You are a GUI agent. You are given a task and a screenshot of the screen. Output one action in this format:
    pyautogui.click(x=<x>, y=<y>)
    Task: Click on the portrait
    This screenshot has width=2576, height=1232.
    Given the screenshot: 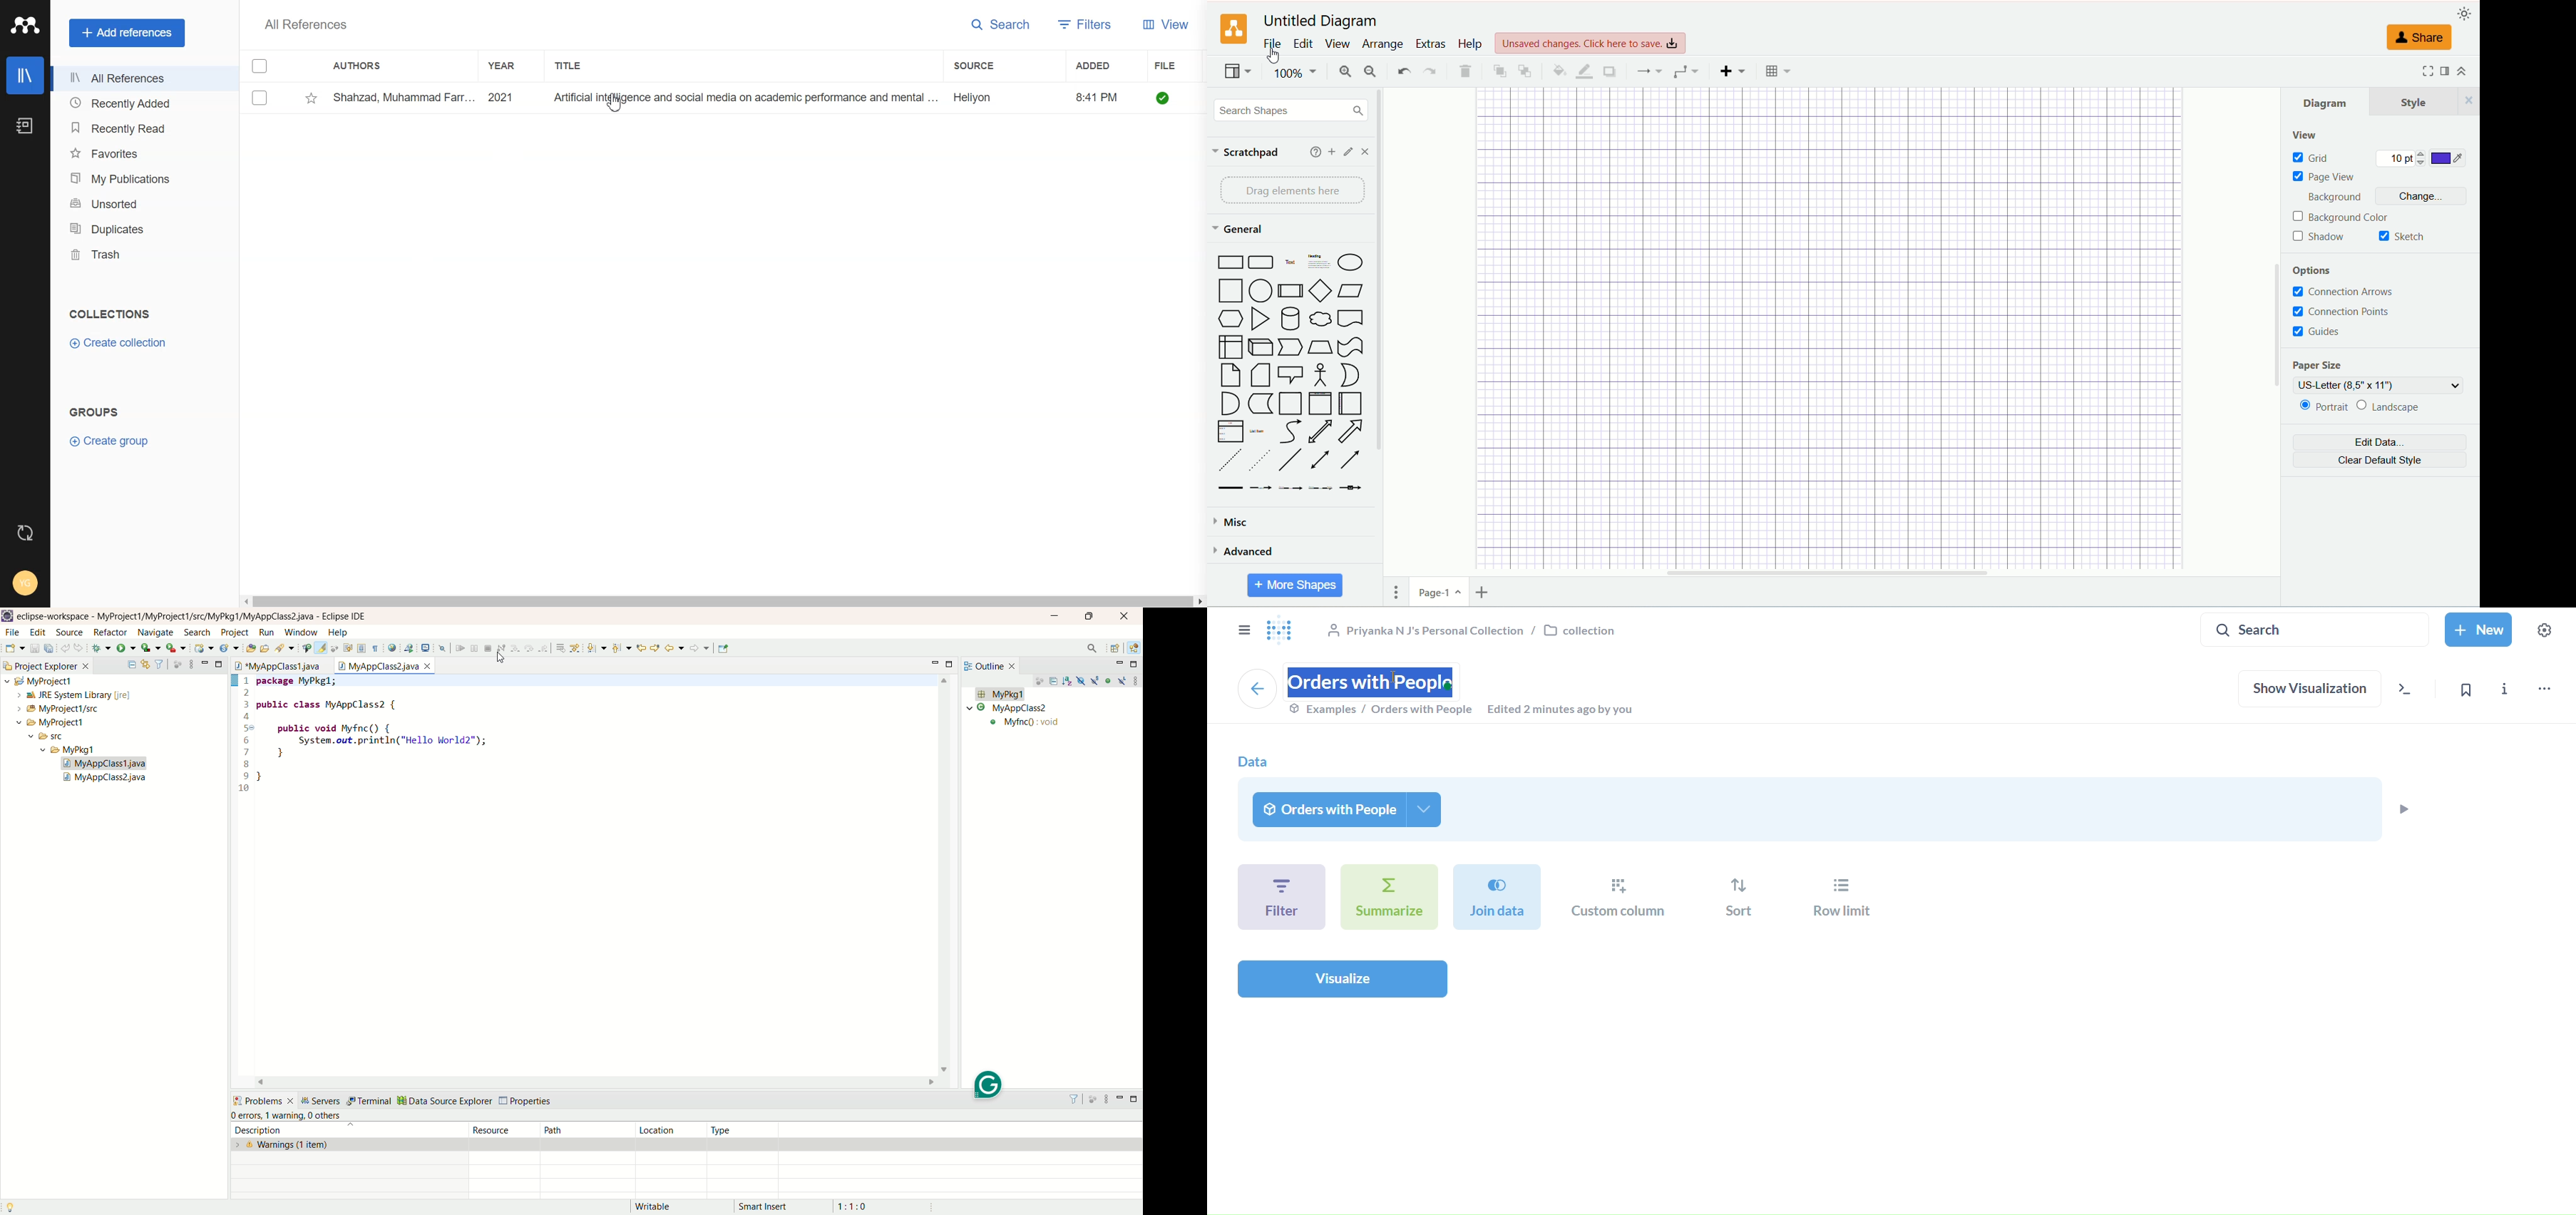 What is the action you would take?
    pyautogui.click(x=2324, y=408)
    